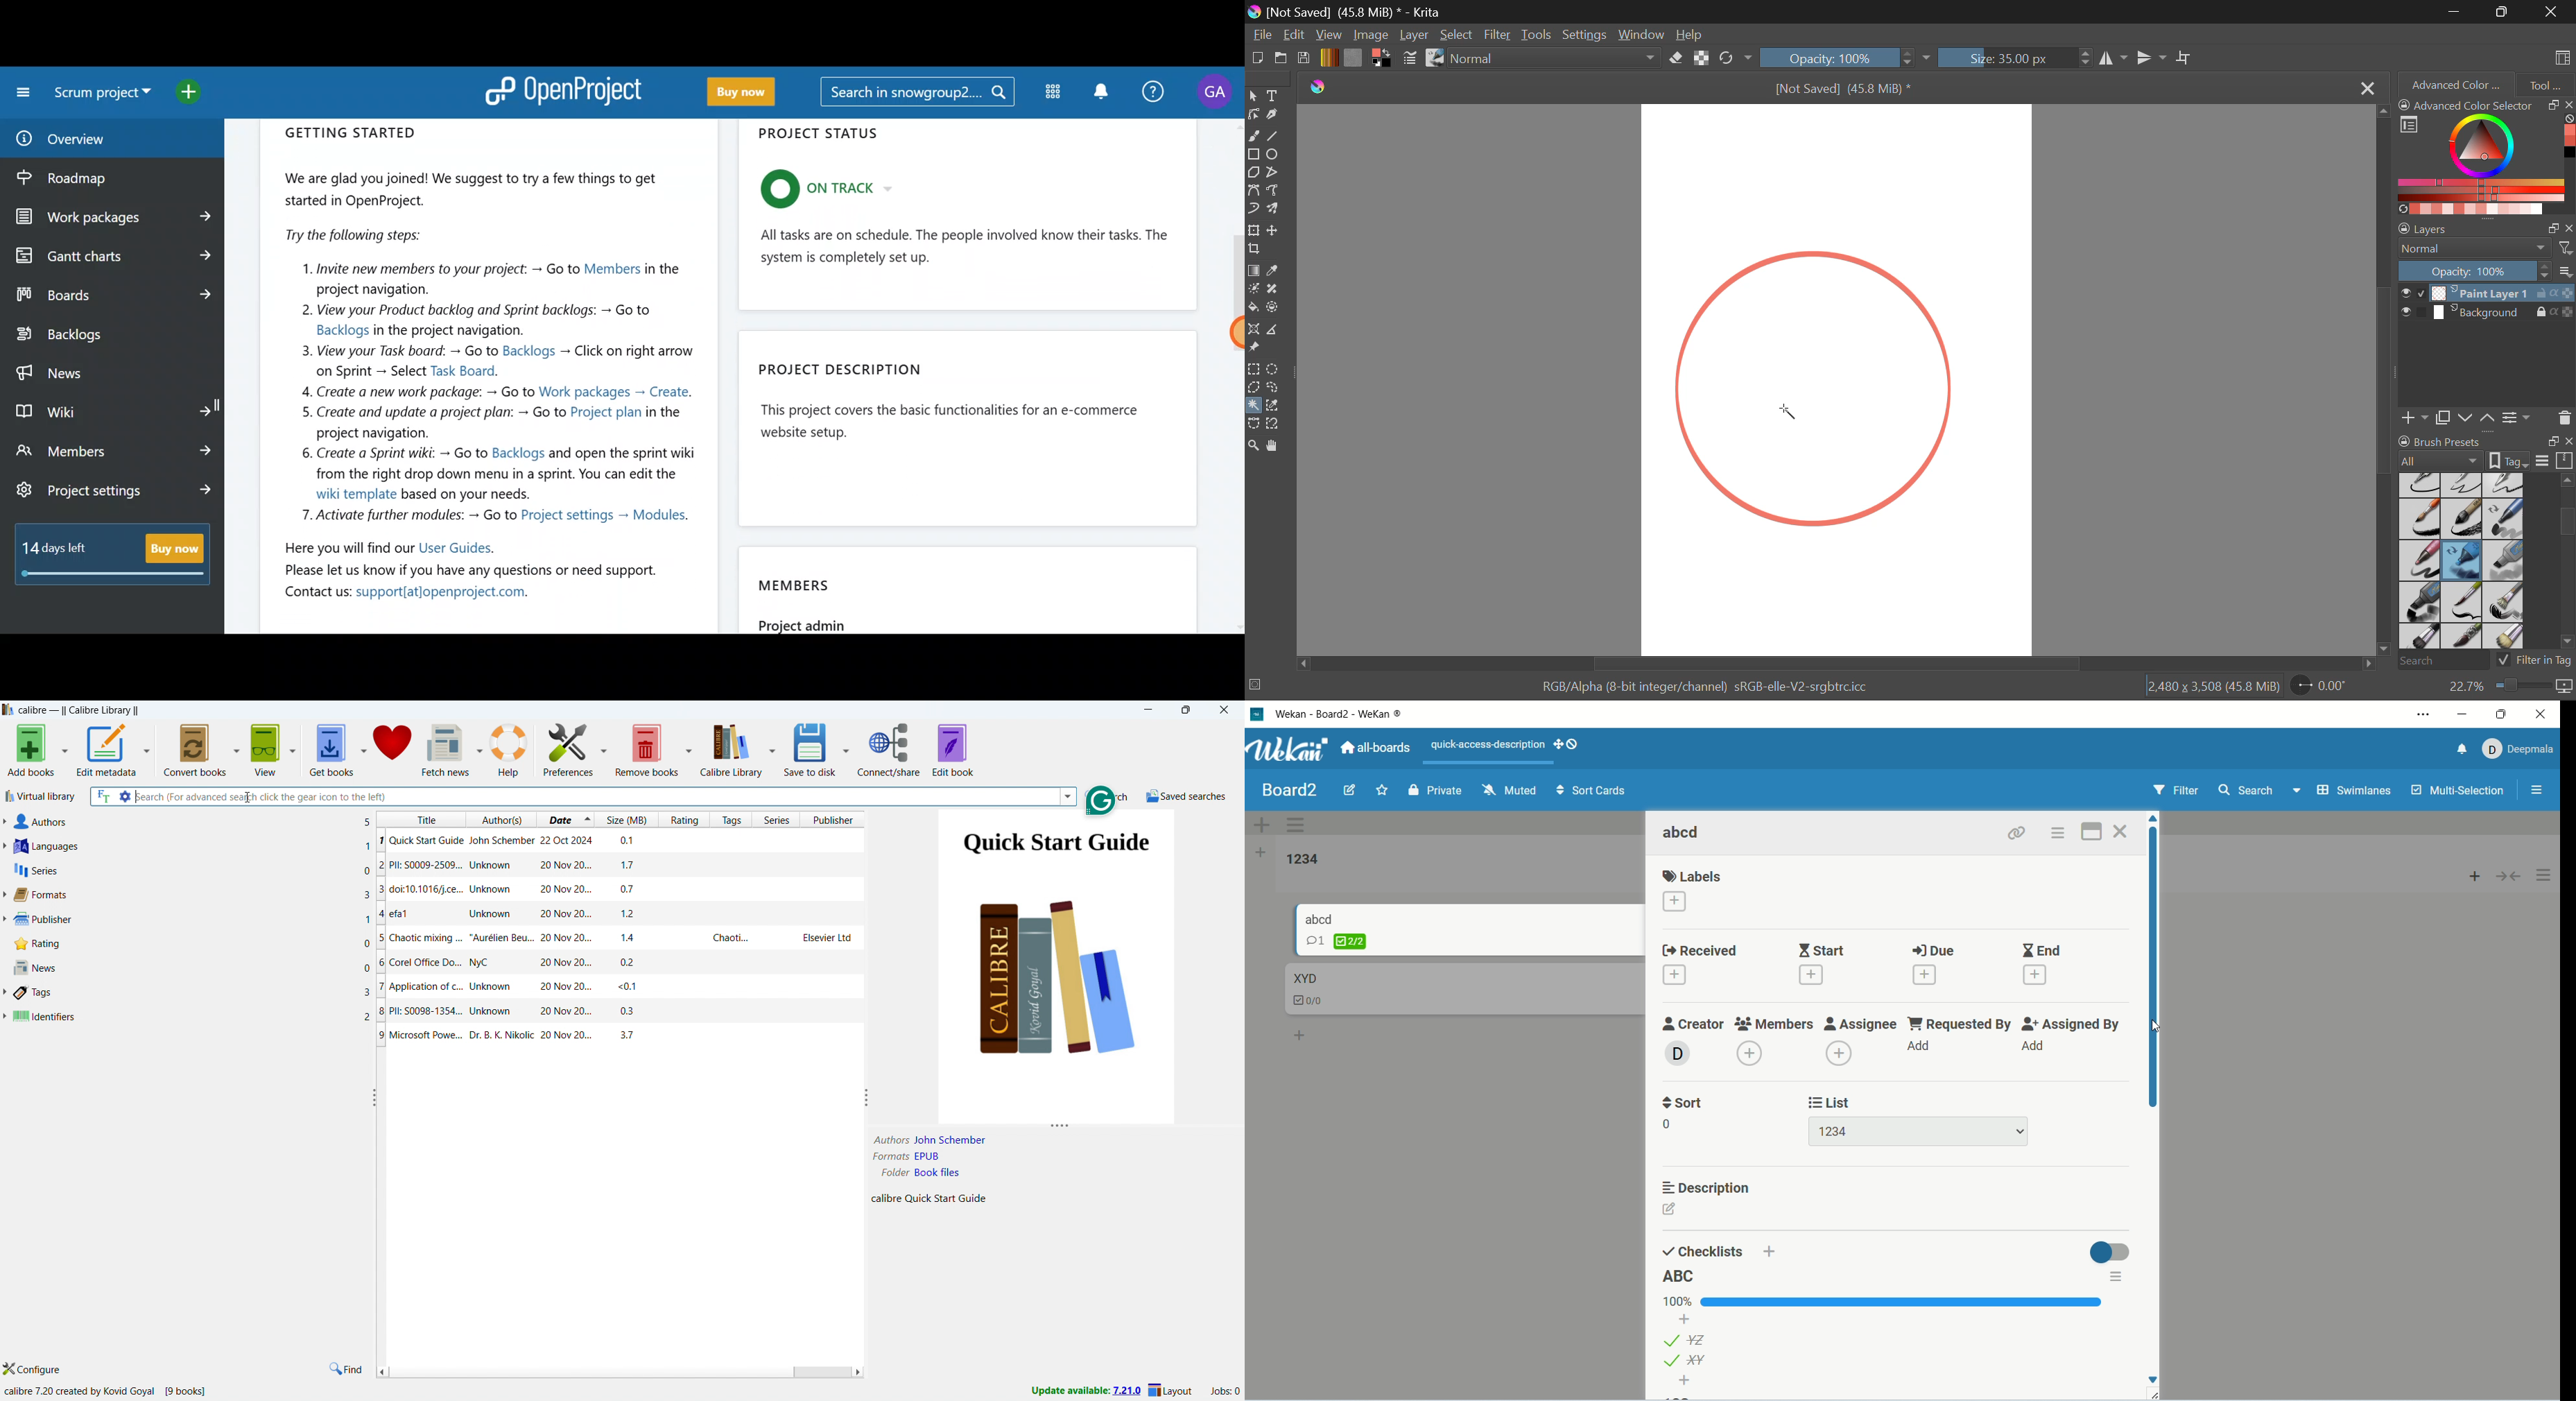 The height and width of the screenshot is (1428, 2576). What do you see at coordinates (2014, 58) in the screenshot?
I see `Size : 35px` at bounding box center [2014, 58].